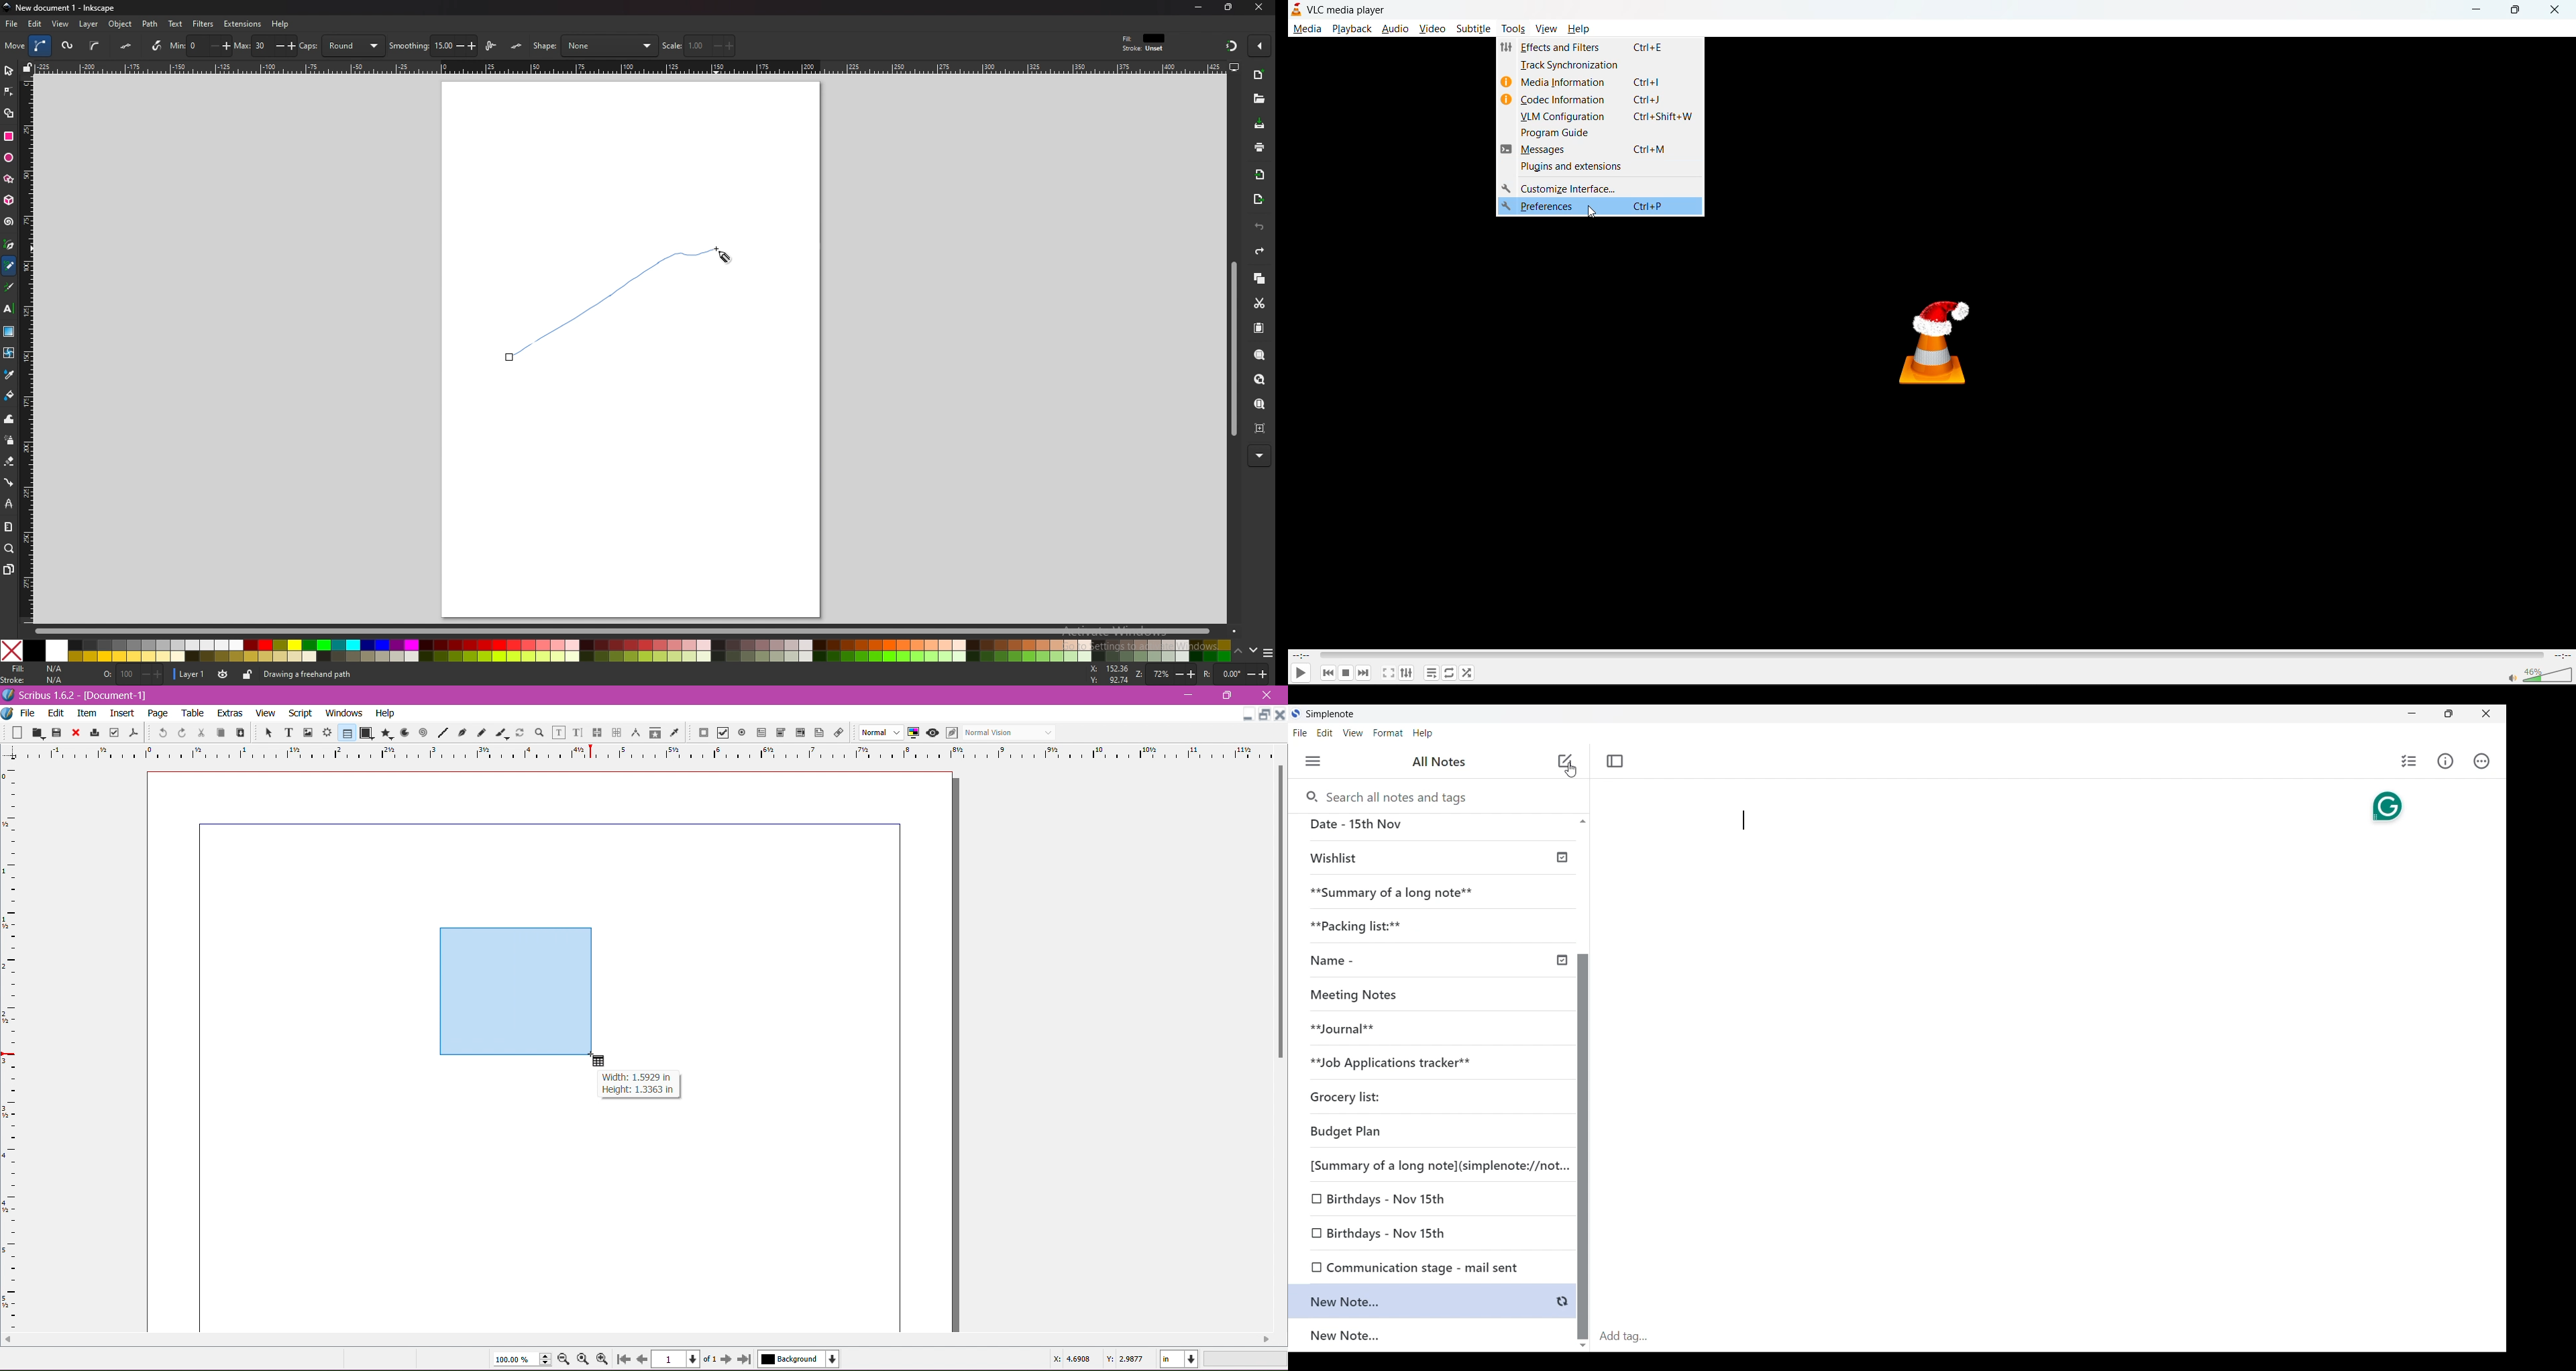 This screenshot has width=2576, height=1372. What do you see at coordinates (342, 712) in the screenshot?
I see `Windows` at bounding box center [342, 712].